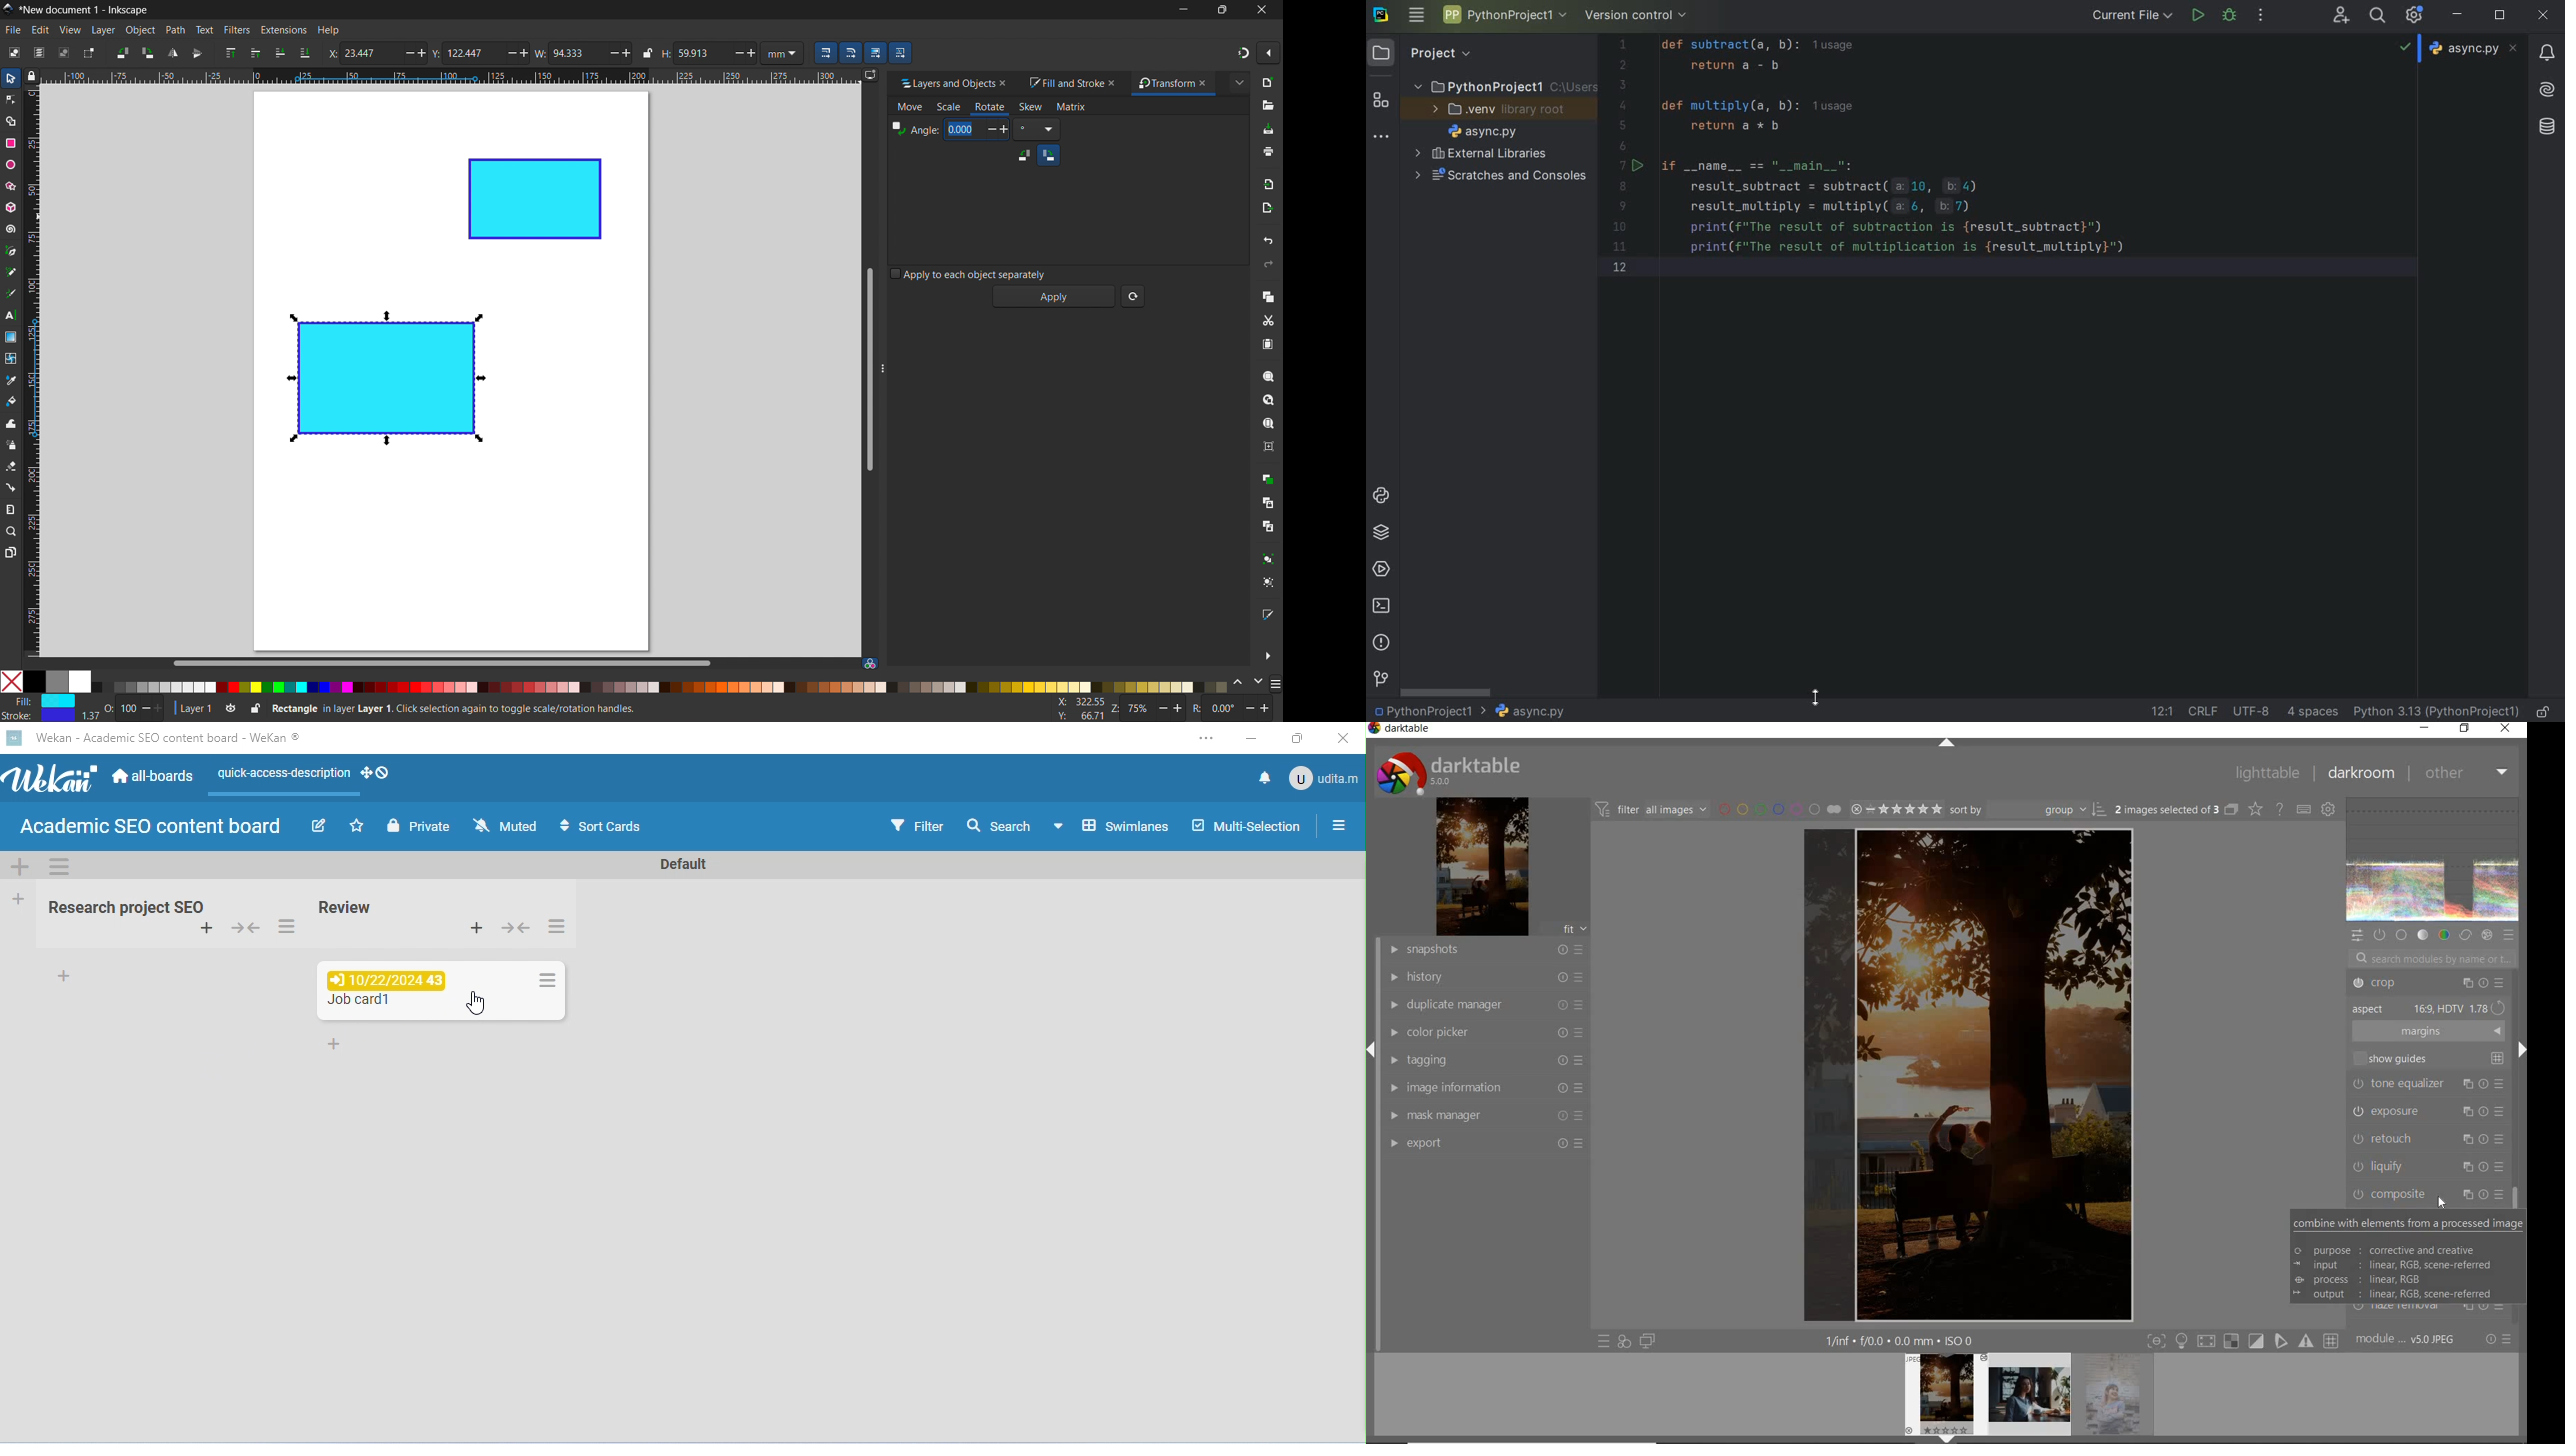 The width and height of the screenshot is (2576, 1456). I want to click on close, so click(1261, 9).